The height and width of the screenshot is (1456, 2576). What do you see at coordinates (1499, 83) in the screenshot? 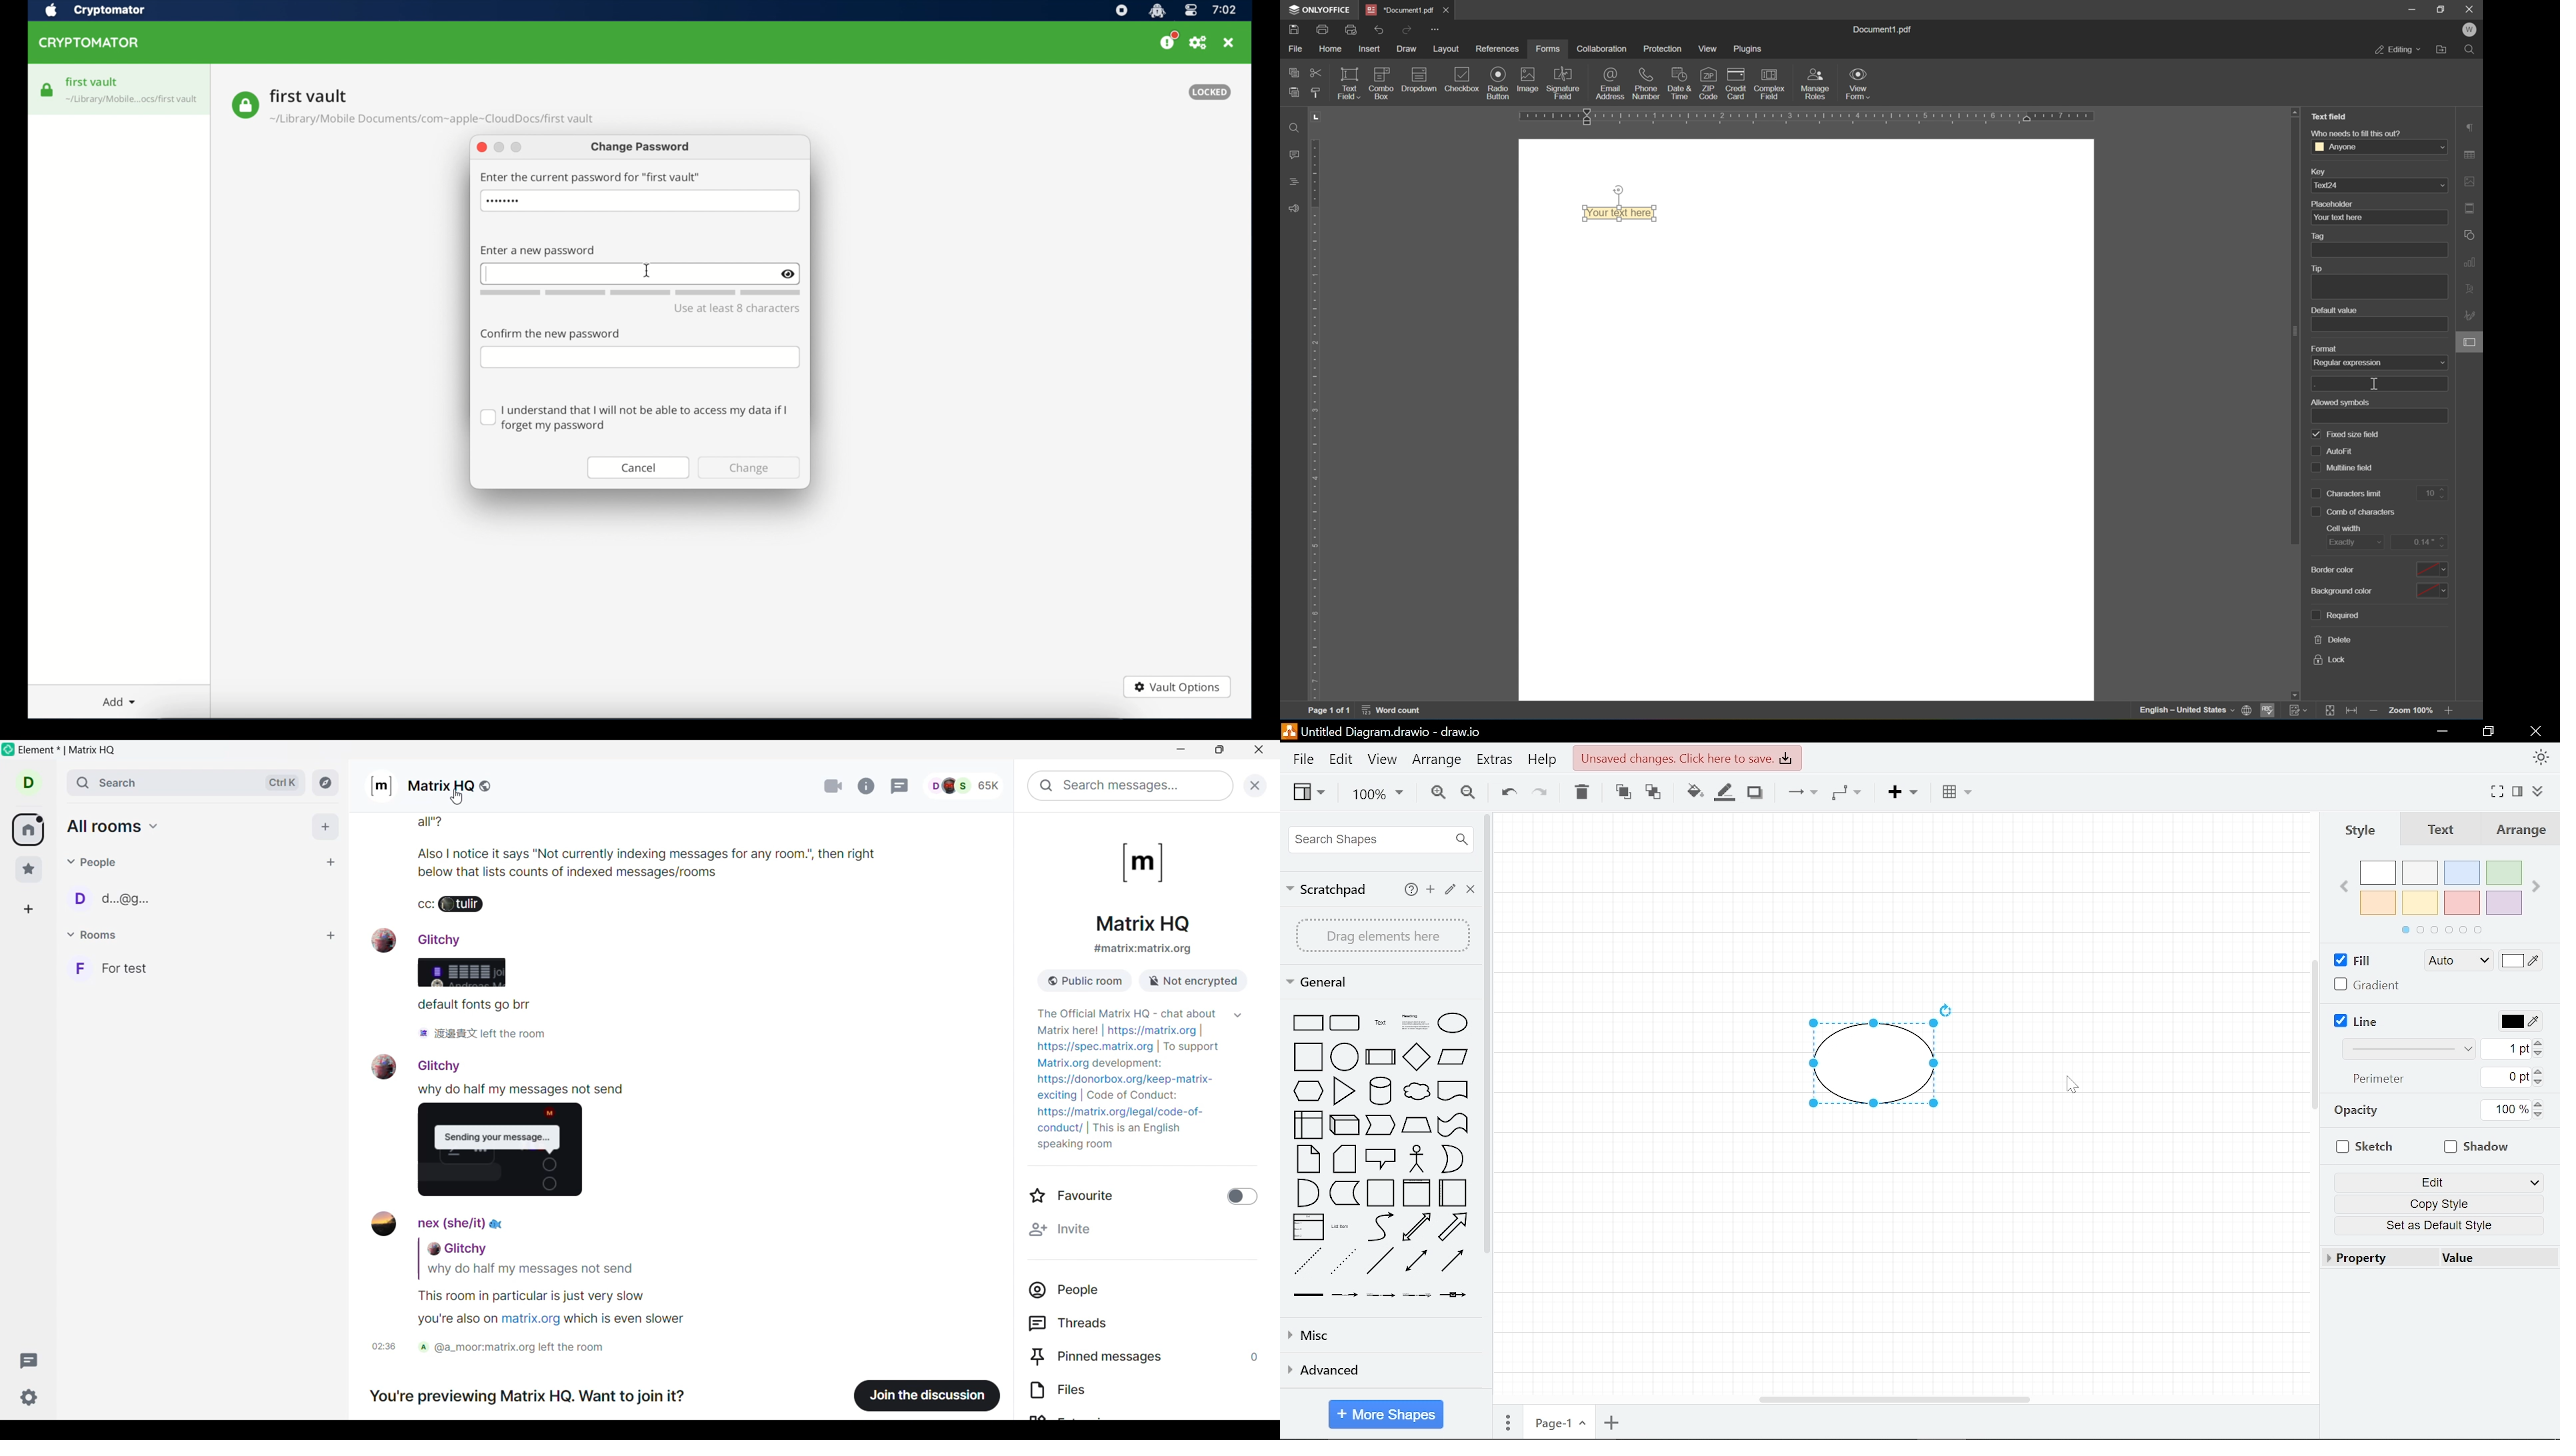
I see `radio button` at bounding box center [1499, 83].